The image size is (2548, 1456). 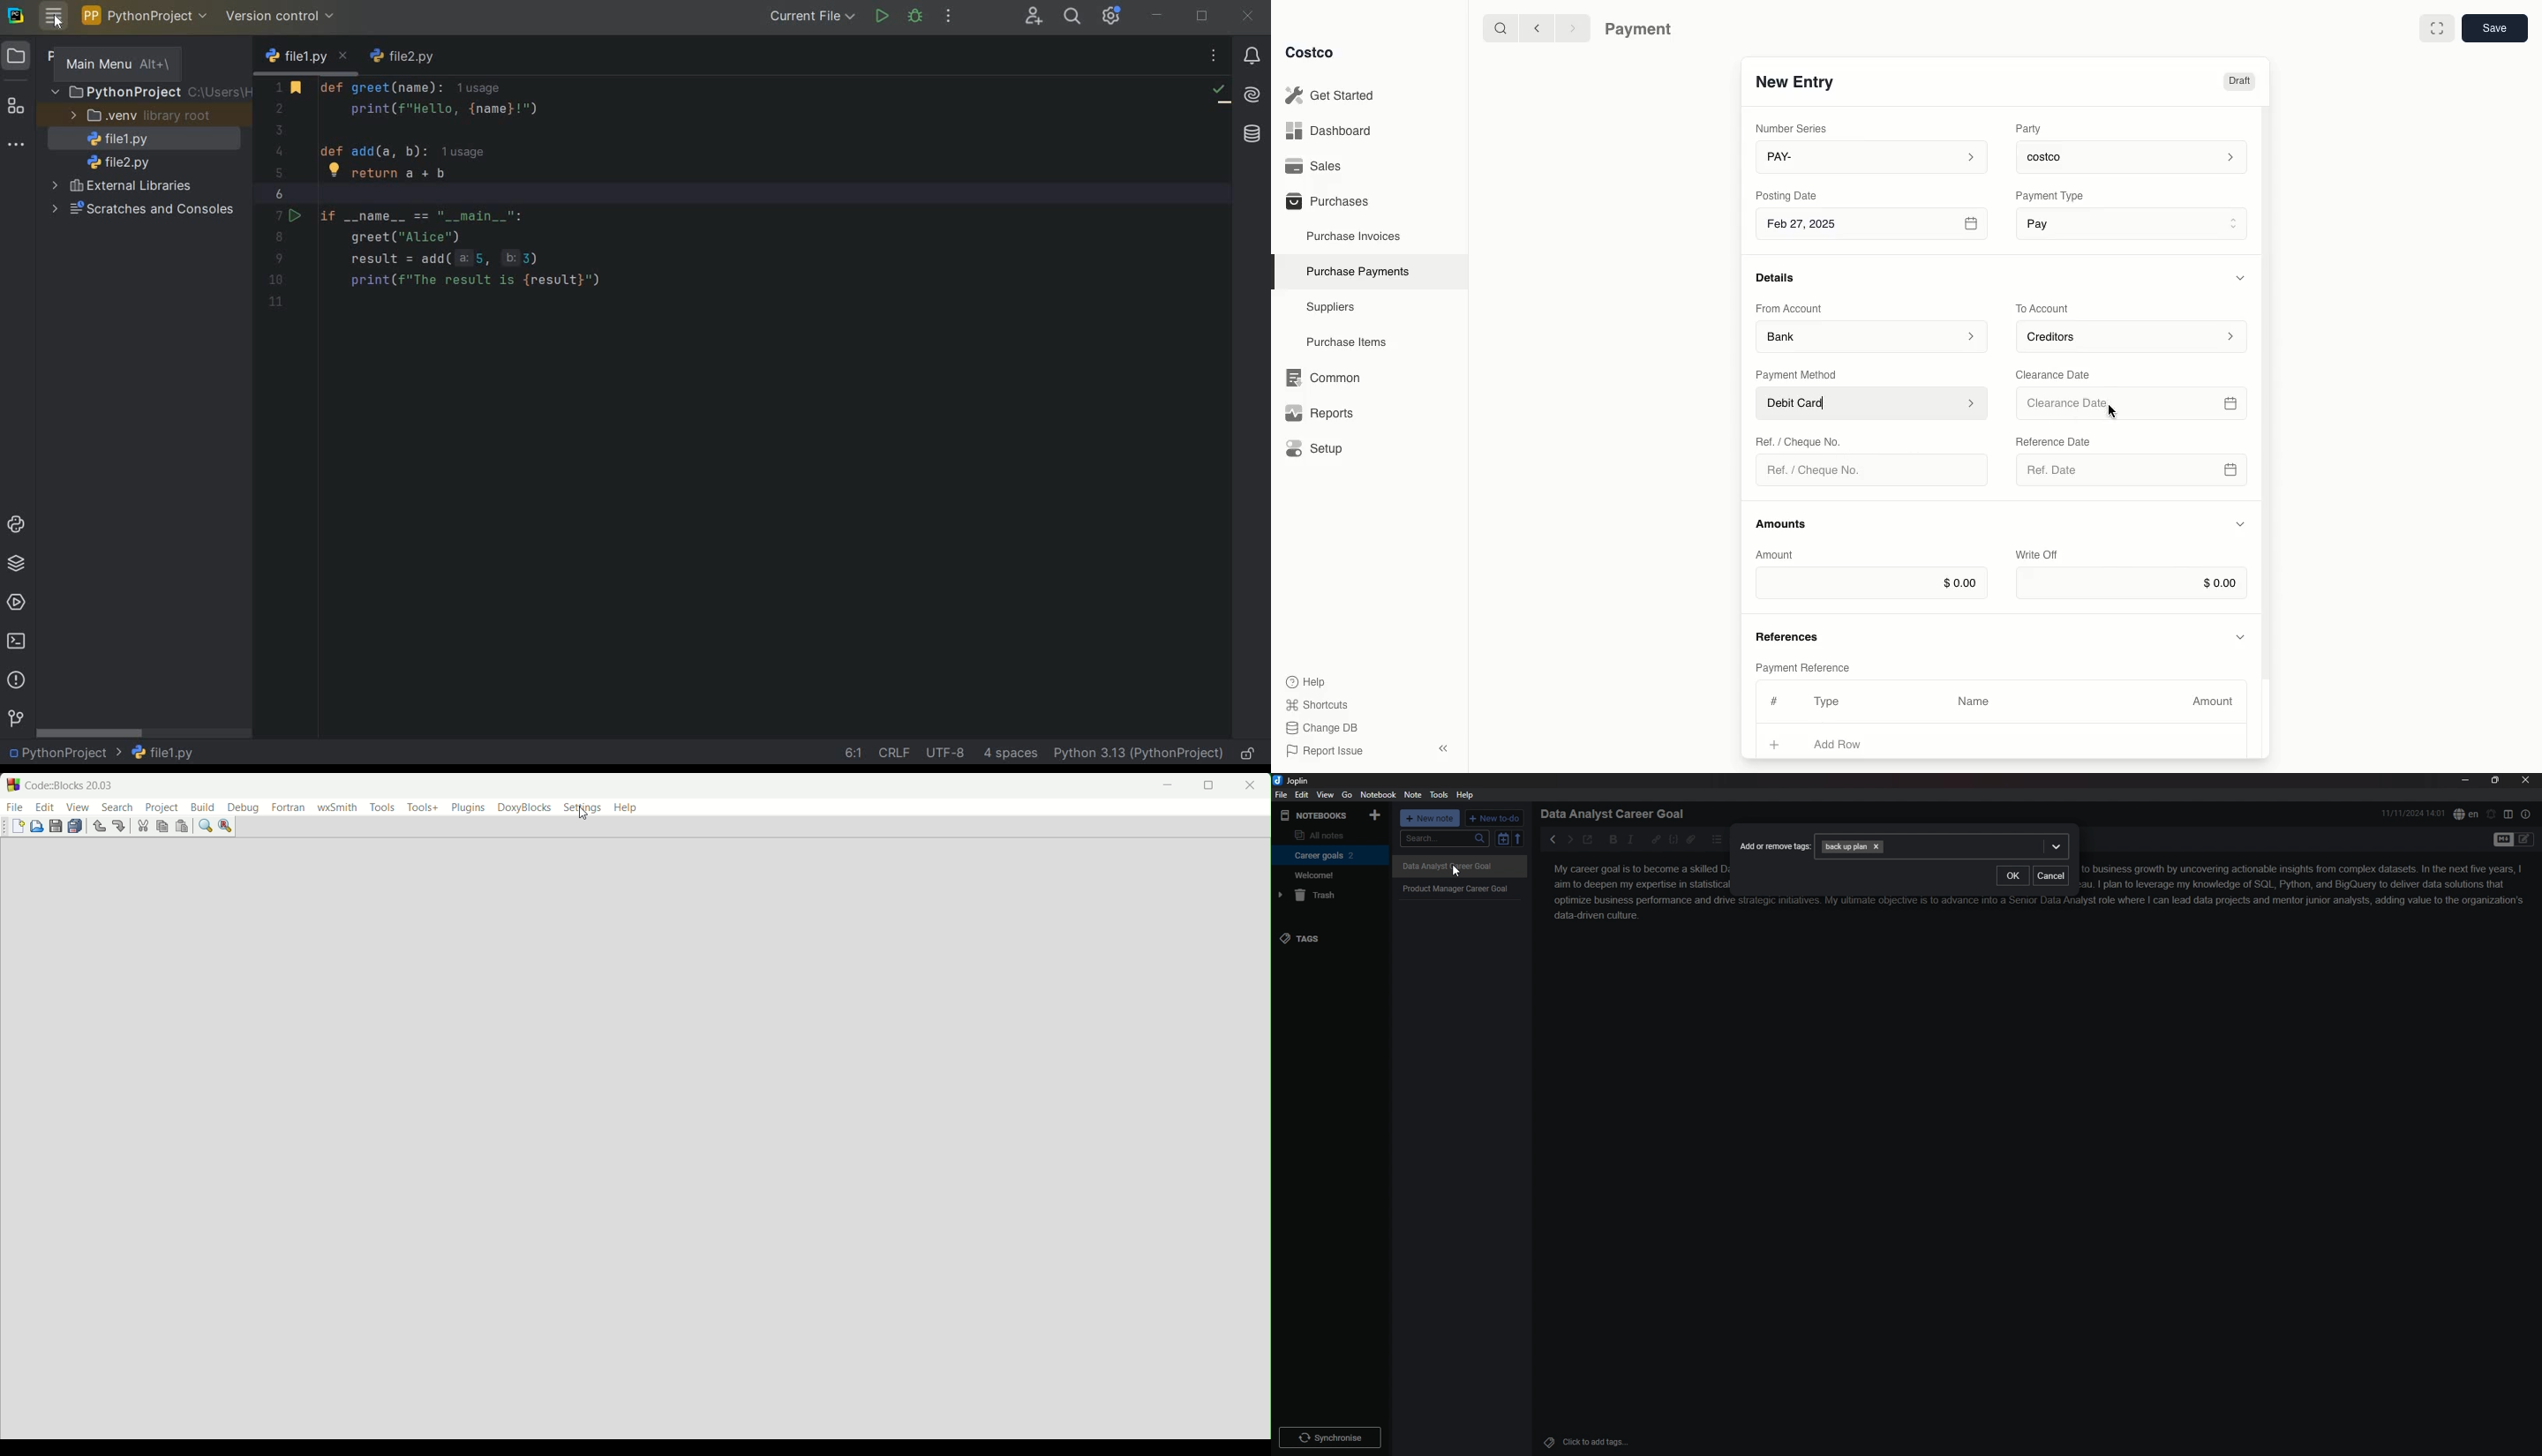 What do you see at coordinates (1378, 794) in the screenshot?
I see `notebook` at bounding box center [1378, 794].